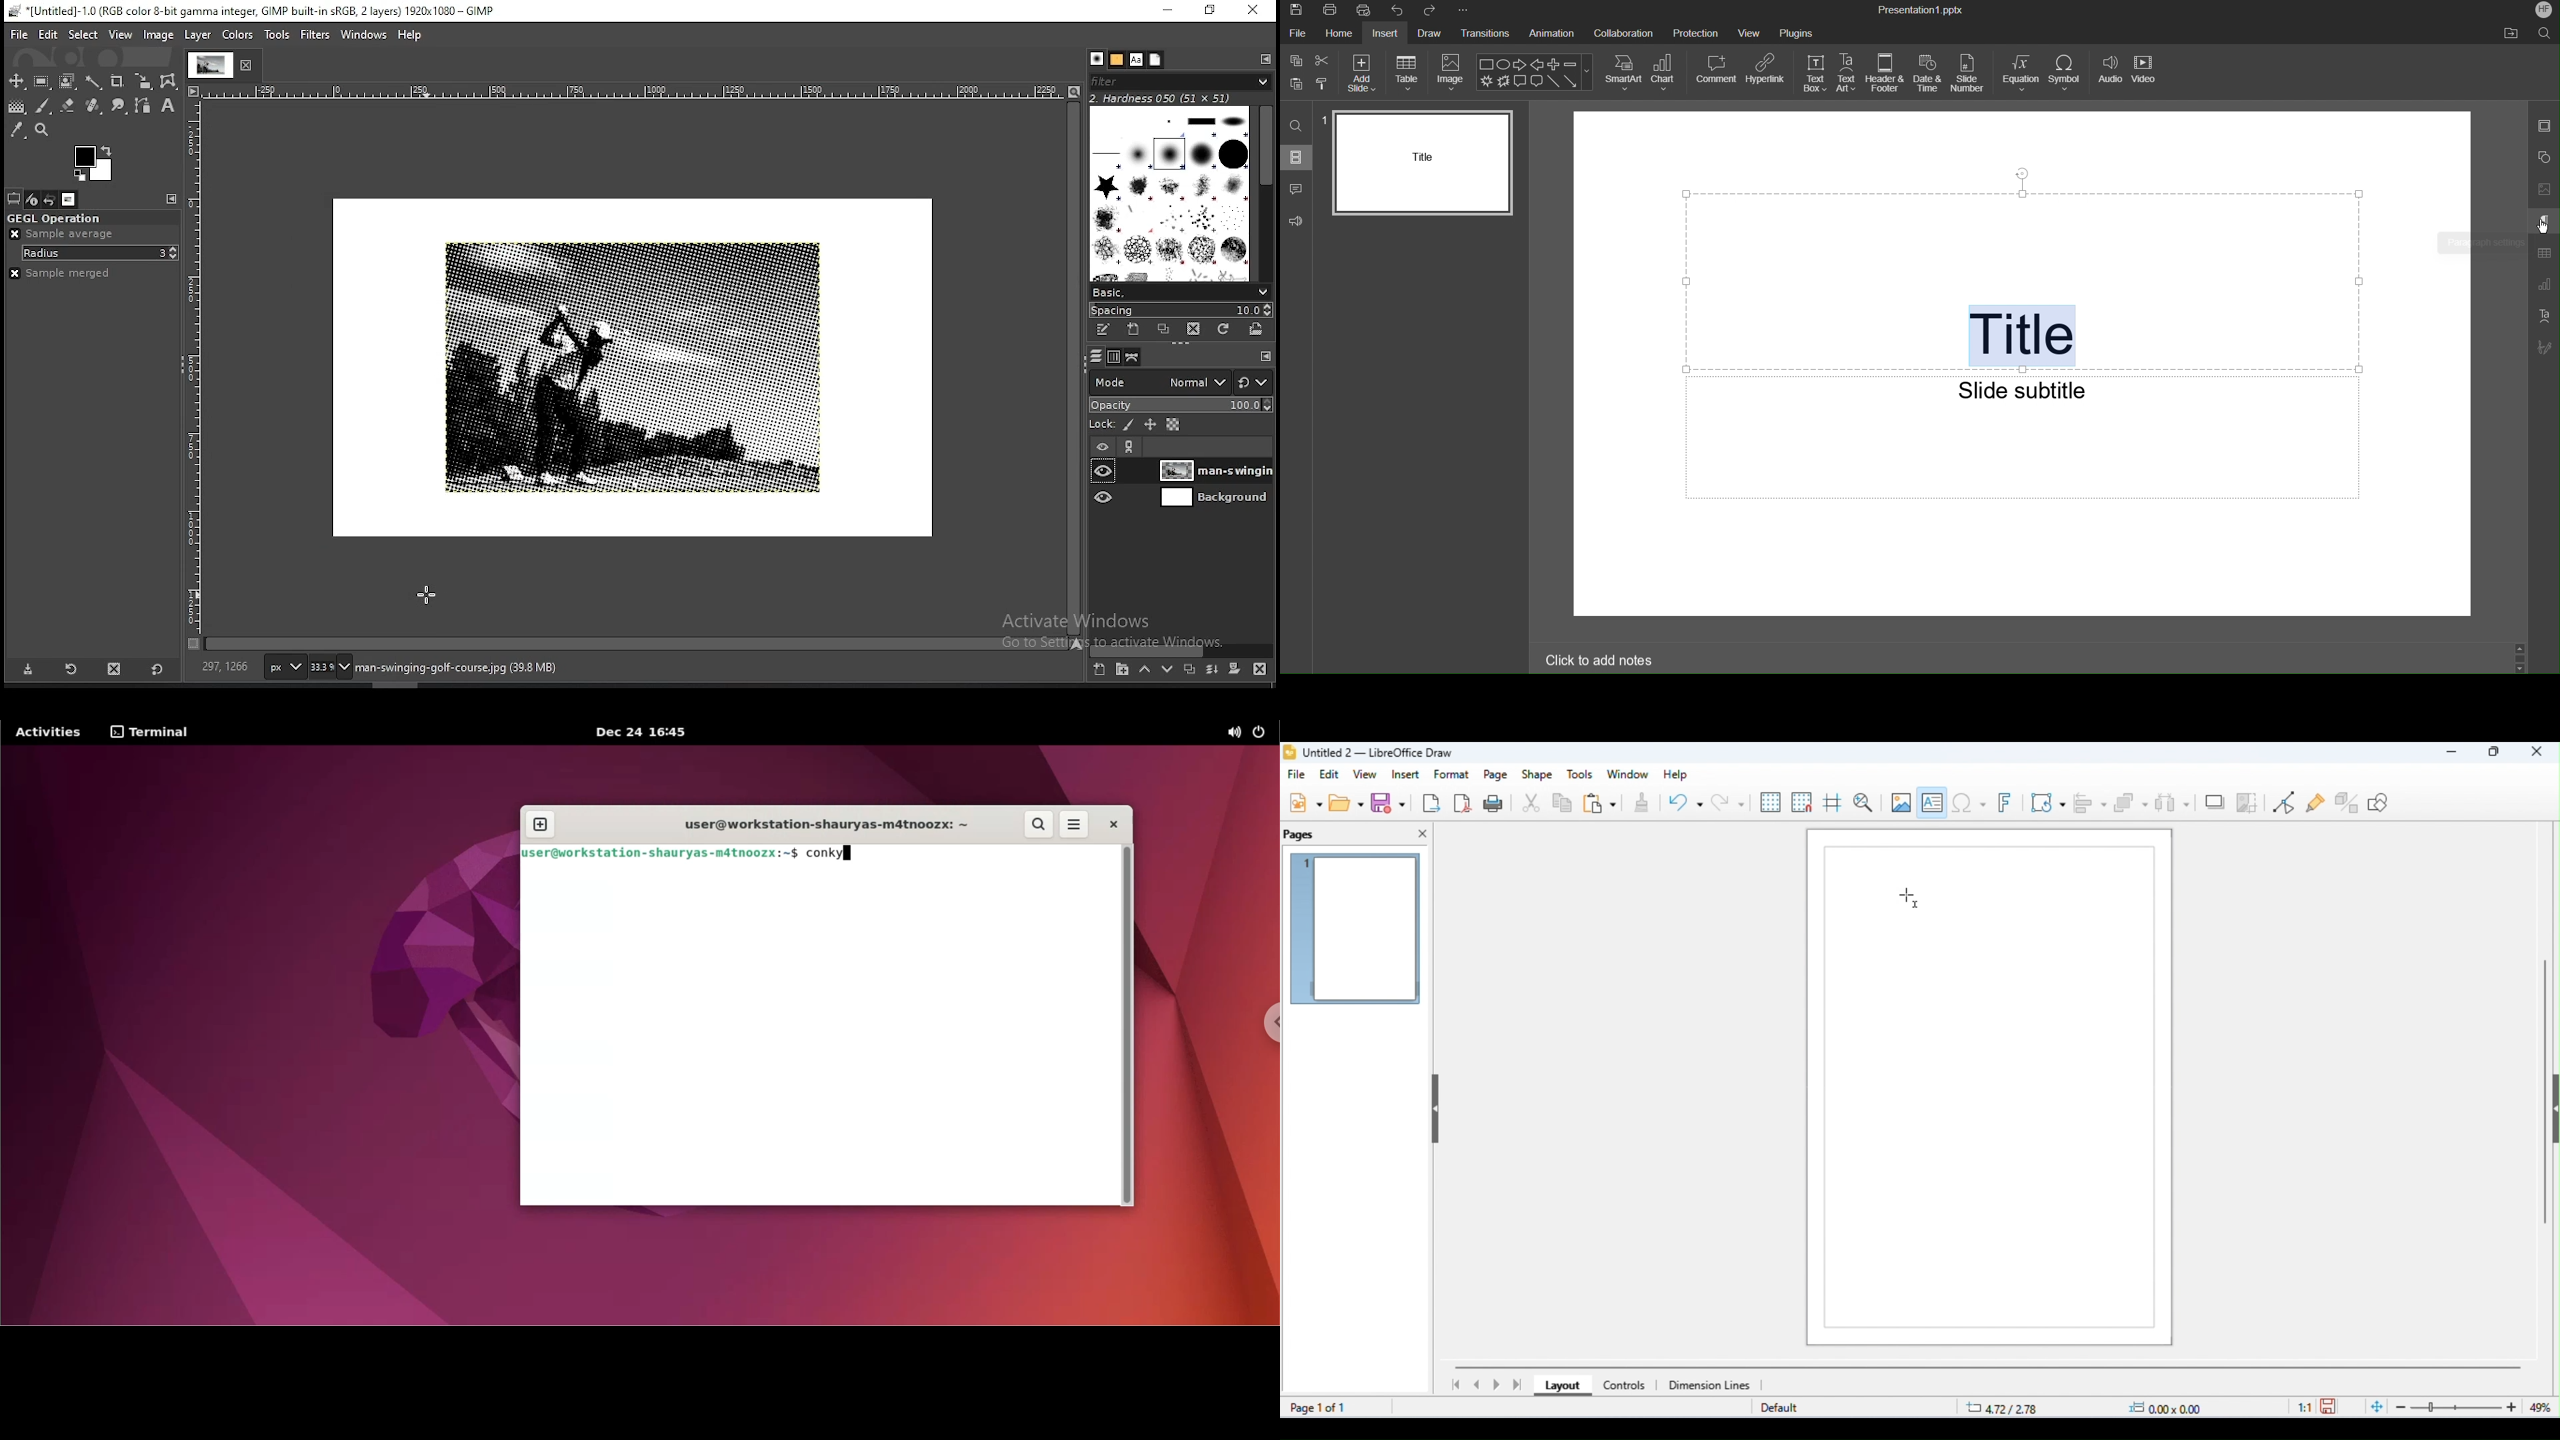 This screenshot has height=1456, width=2576. What do you see at coordinates (2543, 11) in the screenshot?
I see `HF` at bounding box center [2543, 11].